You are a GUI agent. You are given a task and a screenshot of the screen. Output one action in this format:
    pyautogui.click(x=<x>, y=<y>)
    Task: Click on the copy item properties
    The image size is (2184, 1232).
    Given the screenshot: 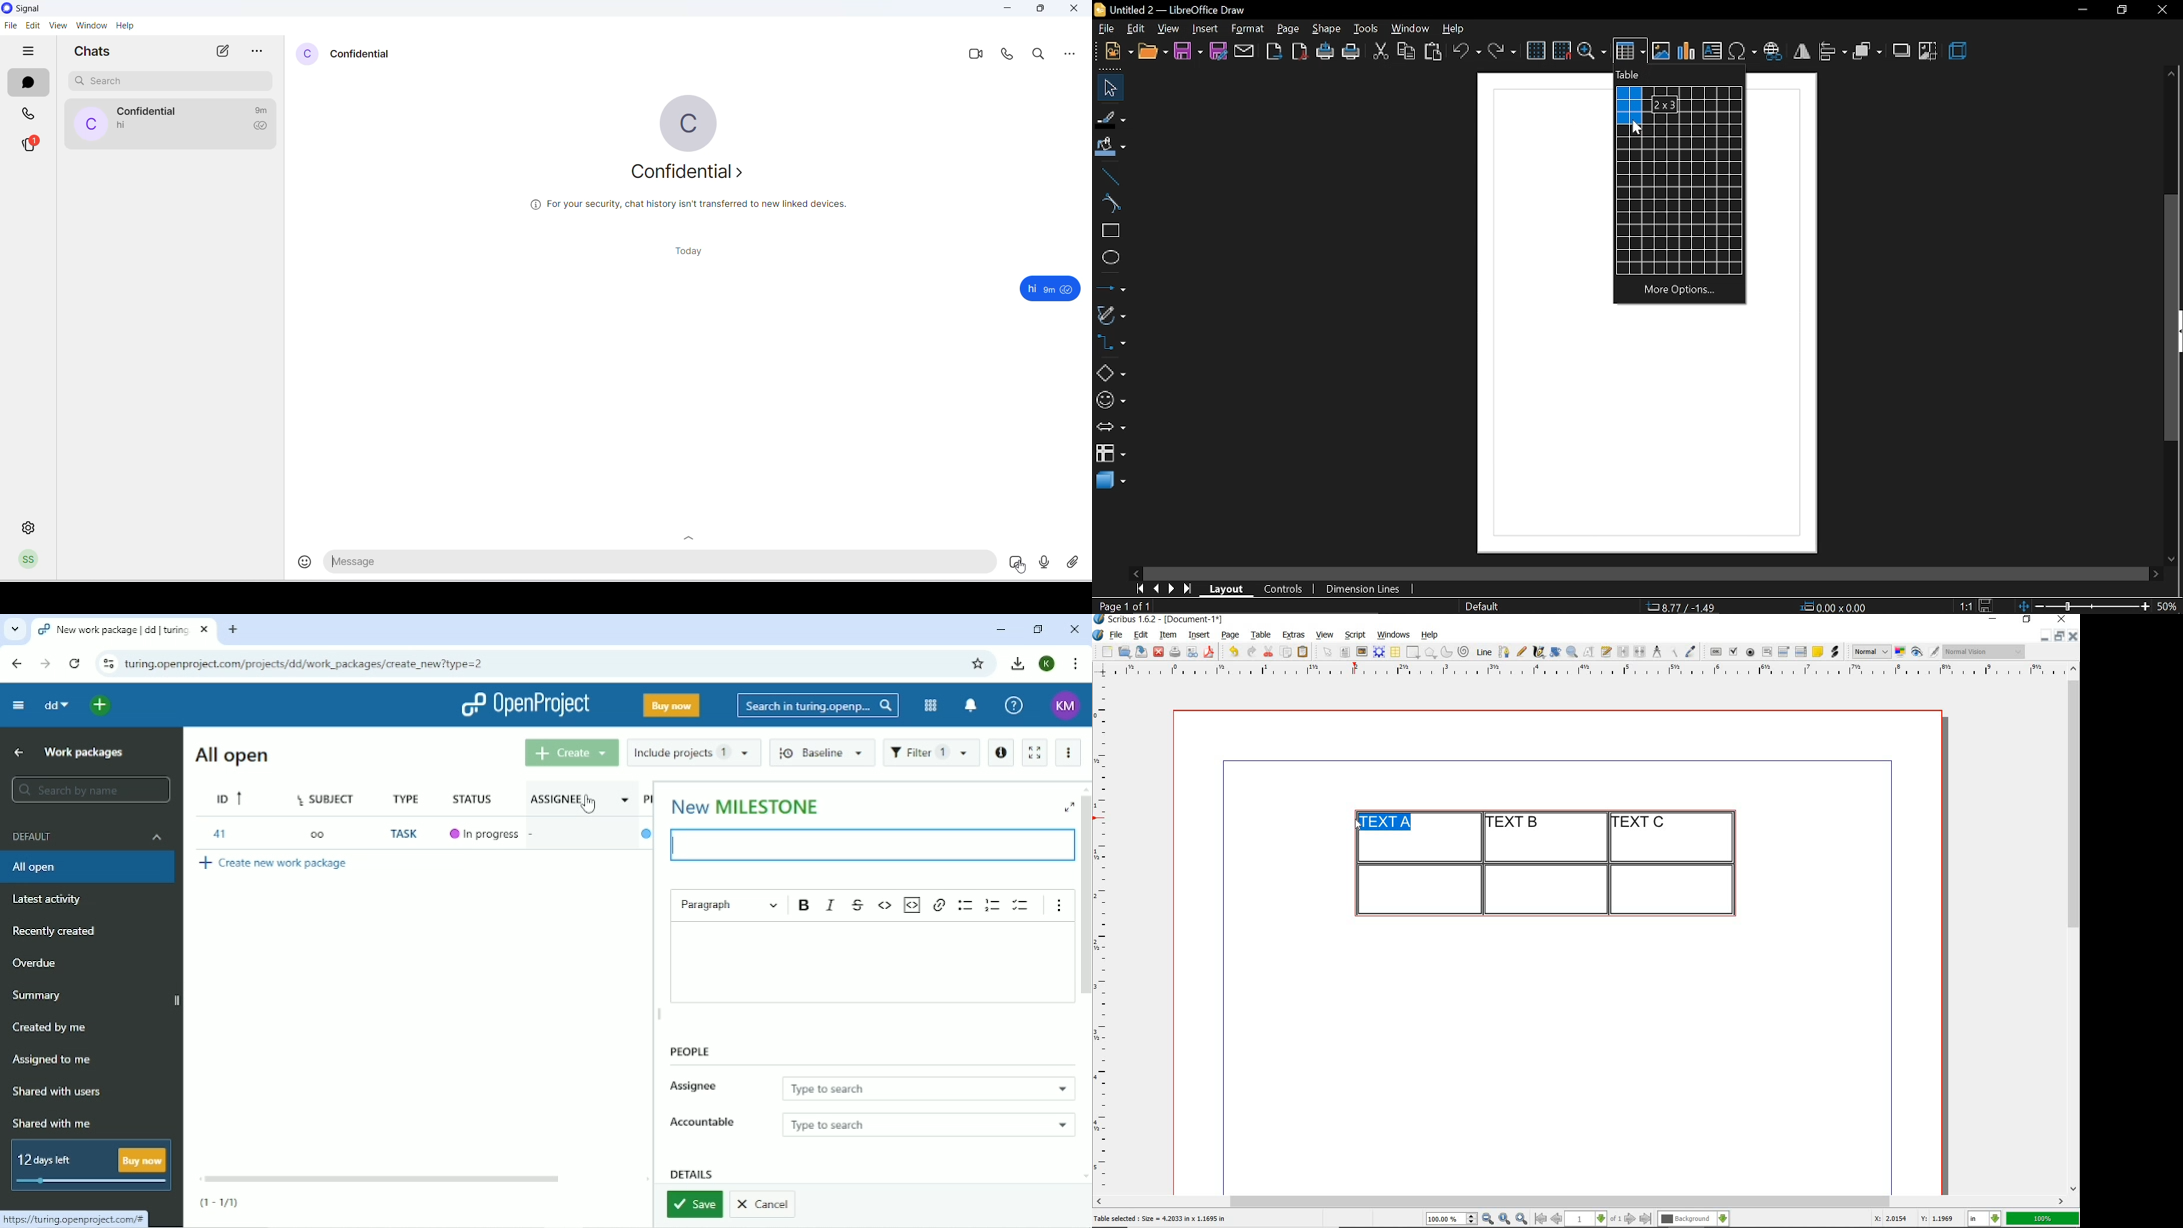 What is the action you would take?
    pyautogui.click(x=1673, y=652)
    